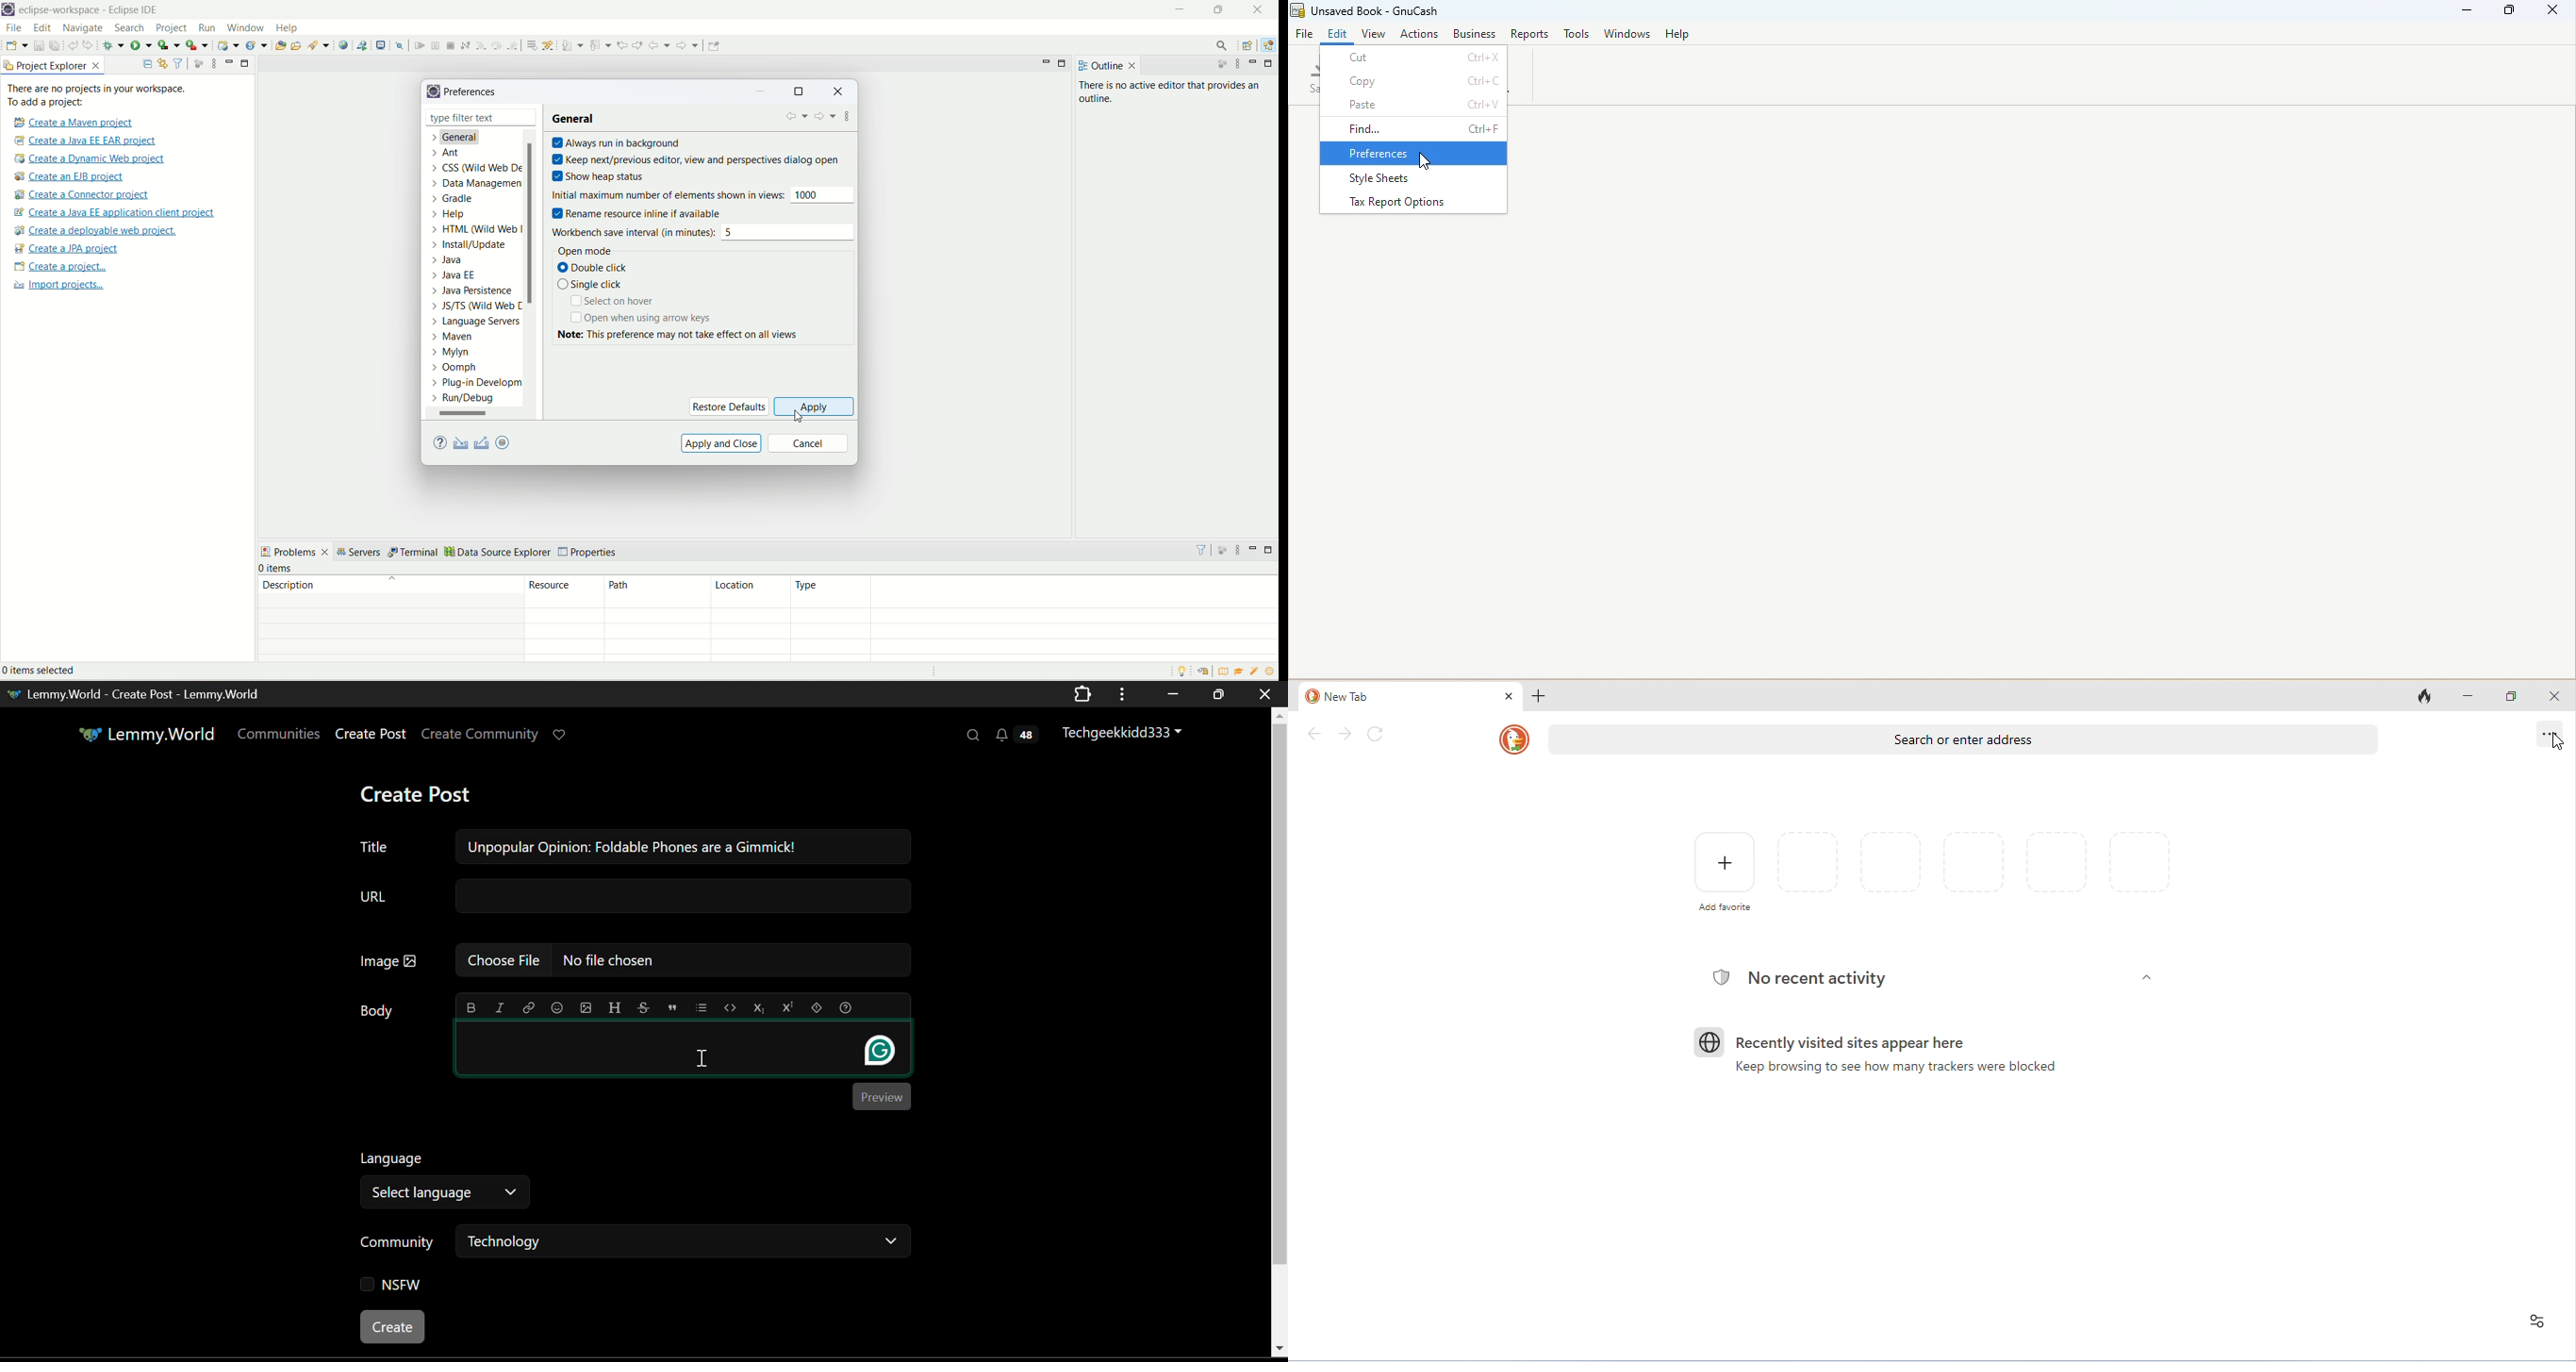 The height and width of the screenshot is (1372, 2576). Describe the element at coordinates (1222, 12) in the screenshot. I see `maximize` at that location.